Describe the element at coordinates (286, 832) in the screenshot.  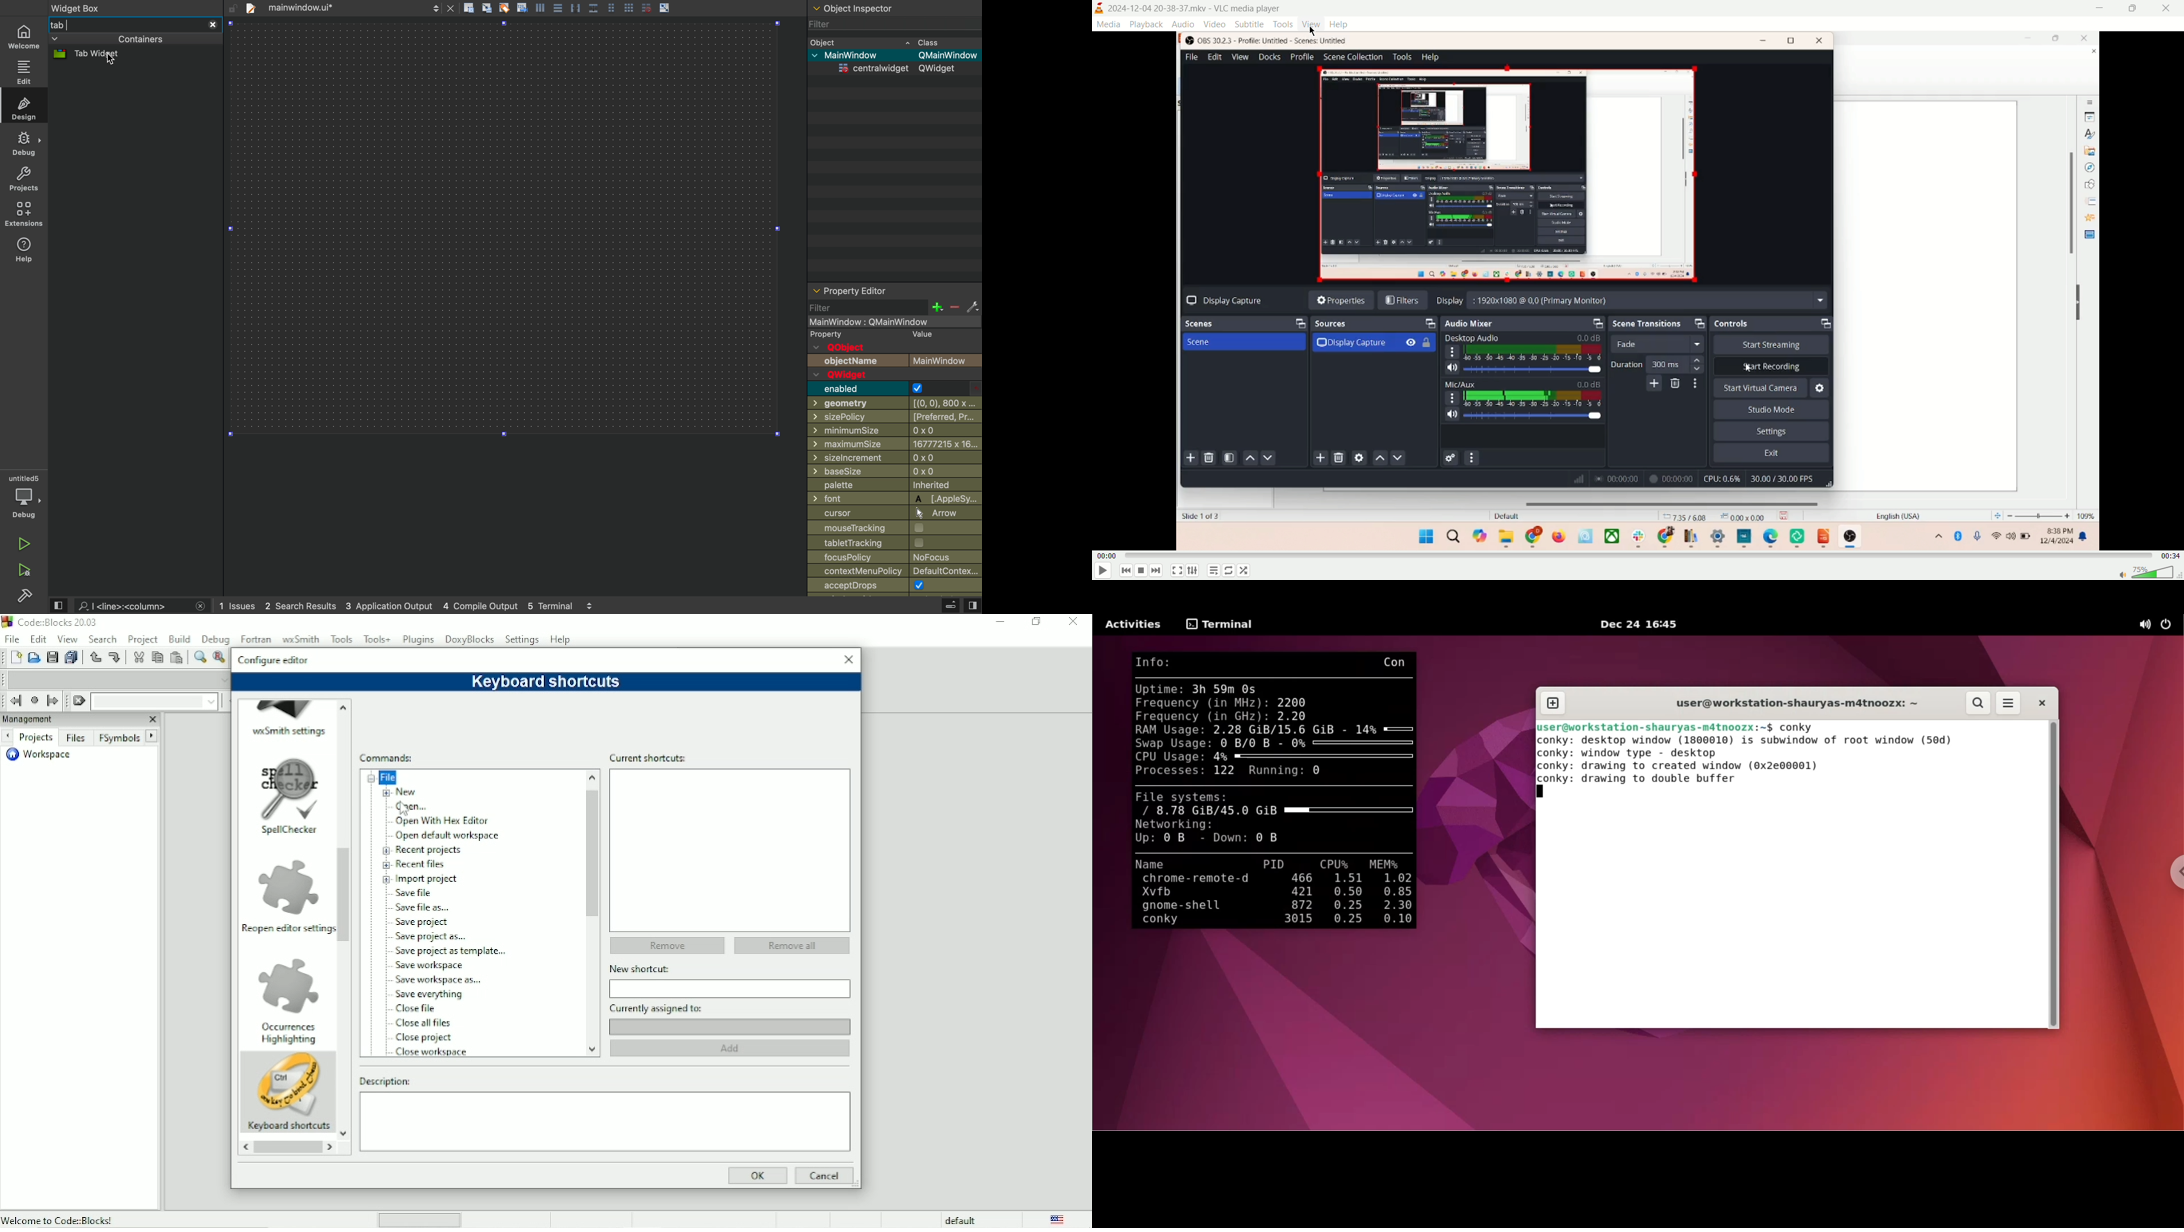
I see `Spellchecker` at that location.